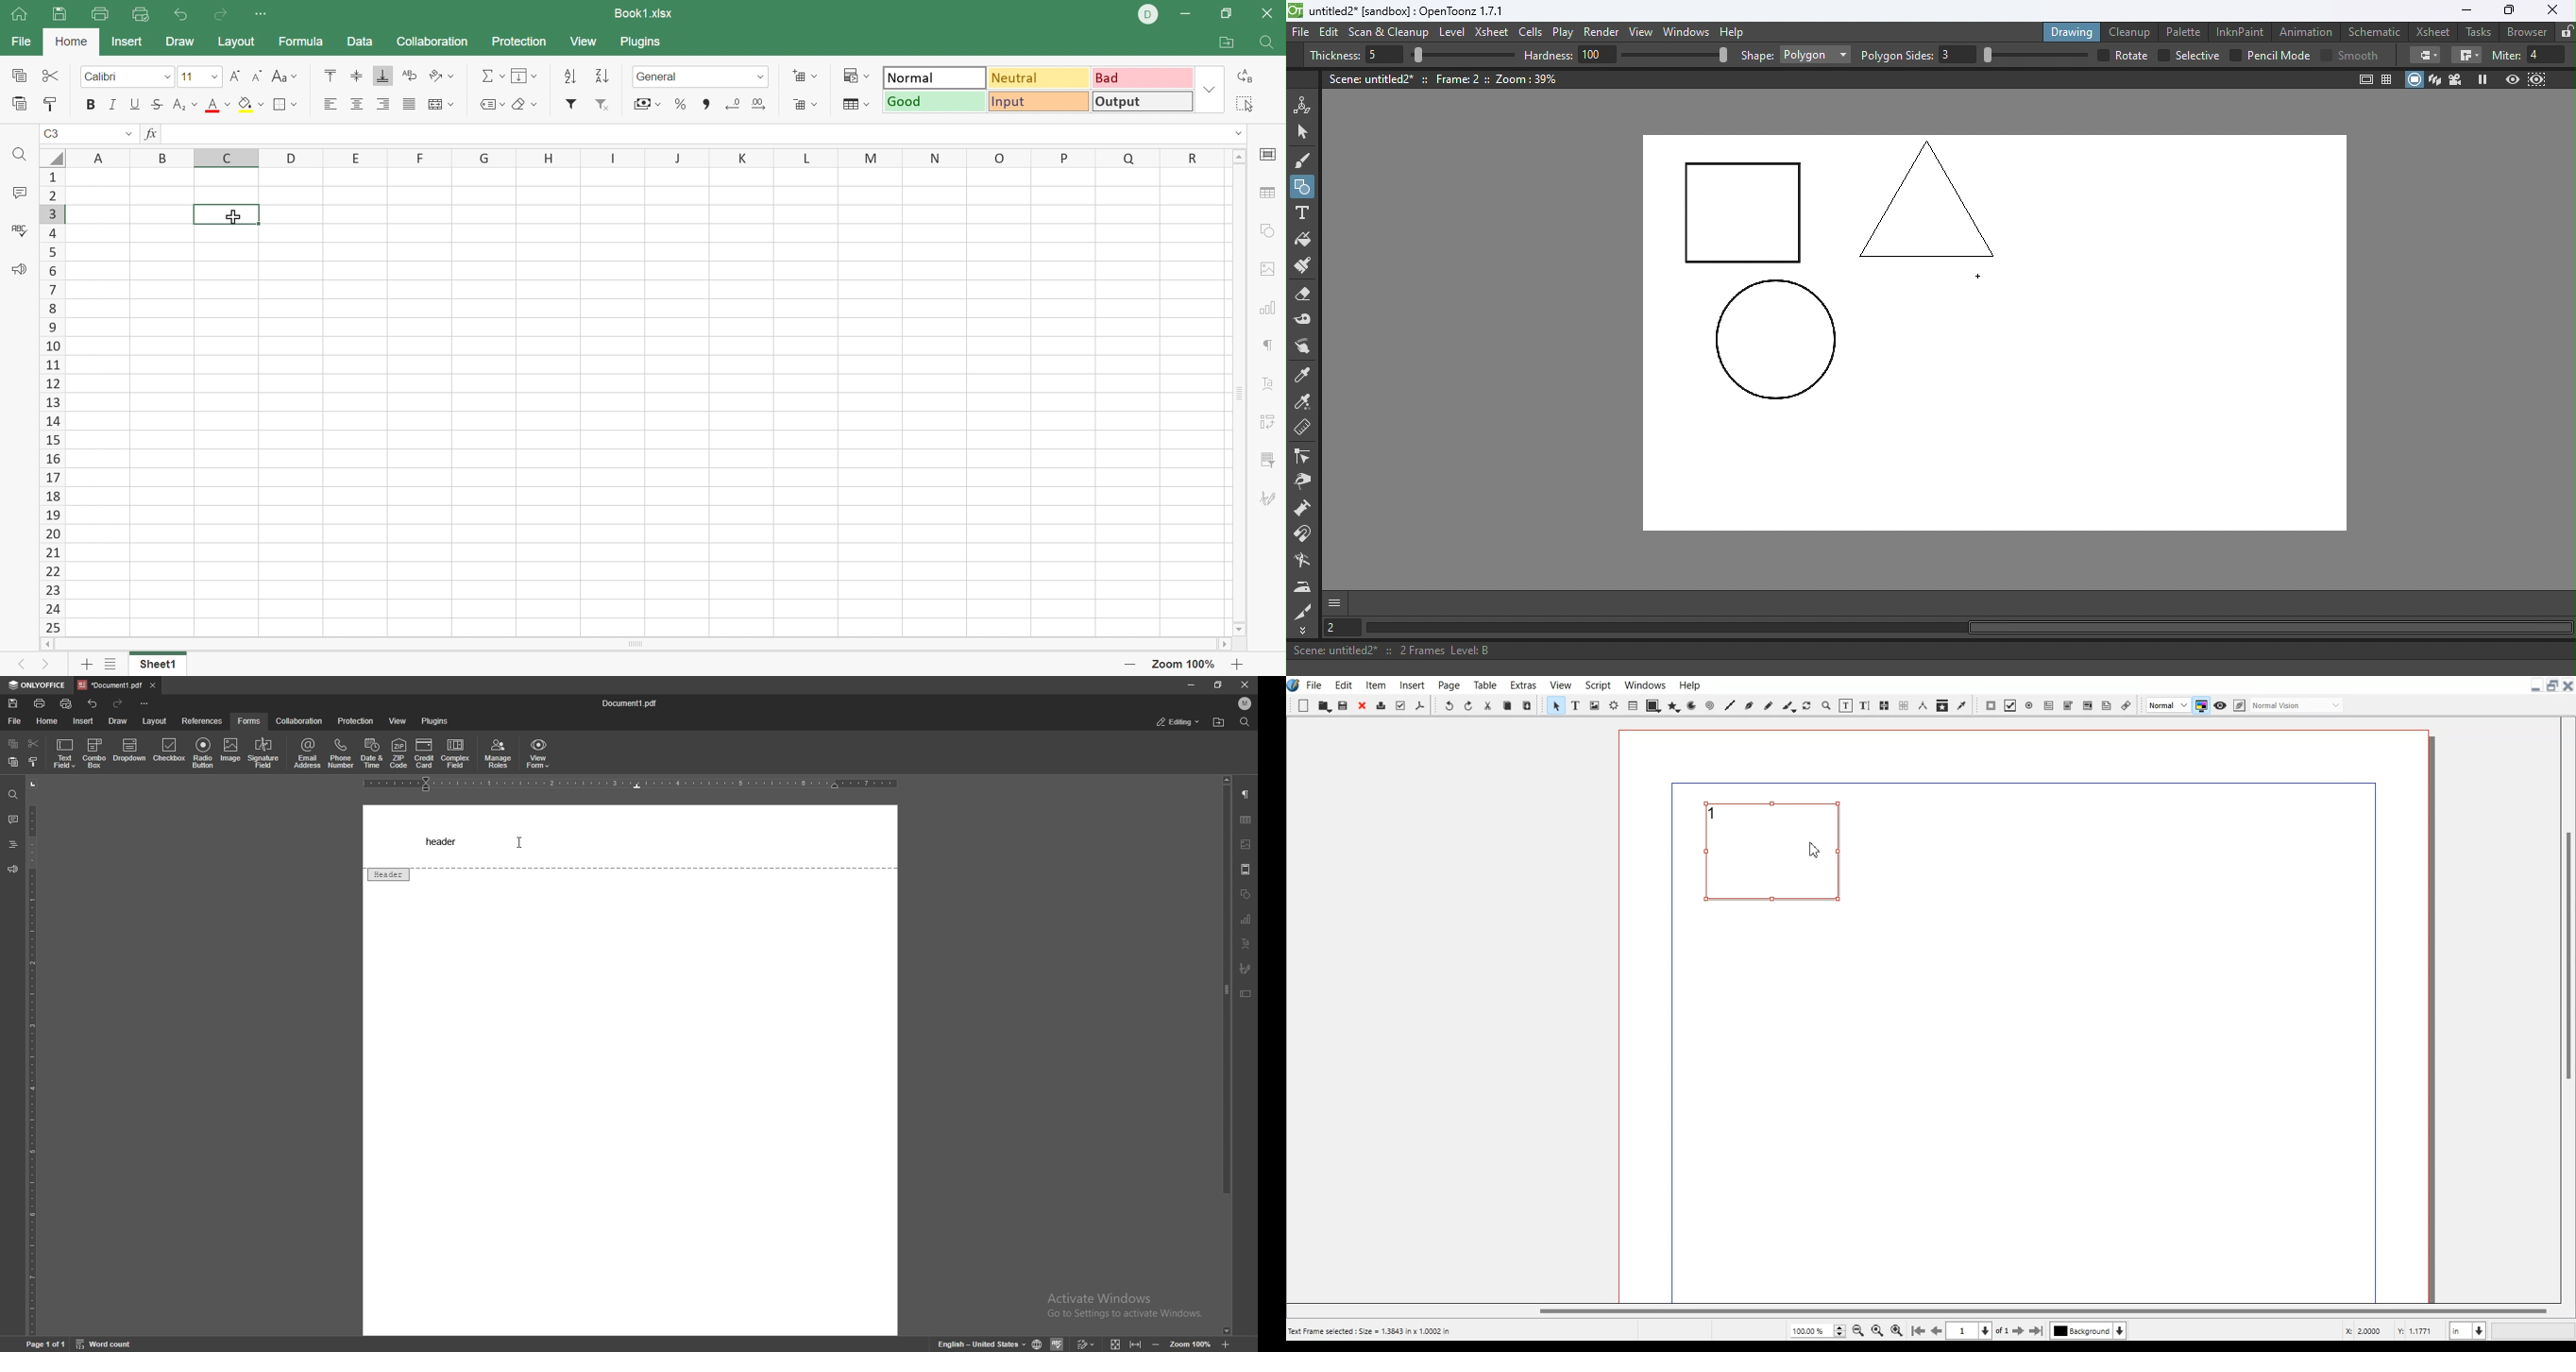 This screenshot has width=2576, height=1372. I want to click on X, Y Co-ordinate, so click(2391, 1330).